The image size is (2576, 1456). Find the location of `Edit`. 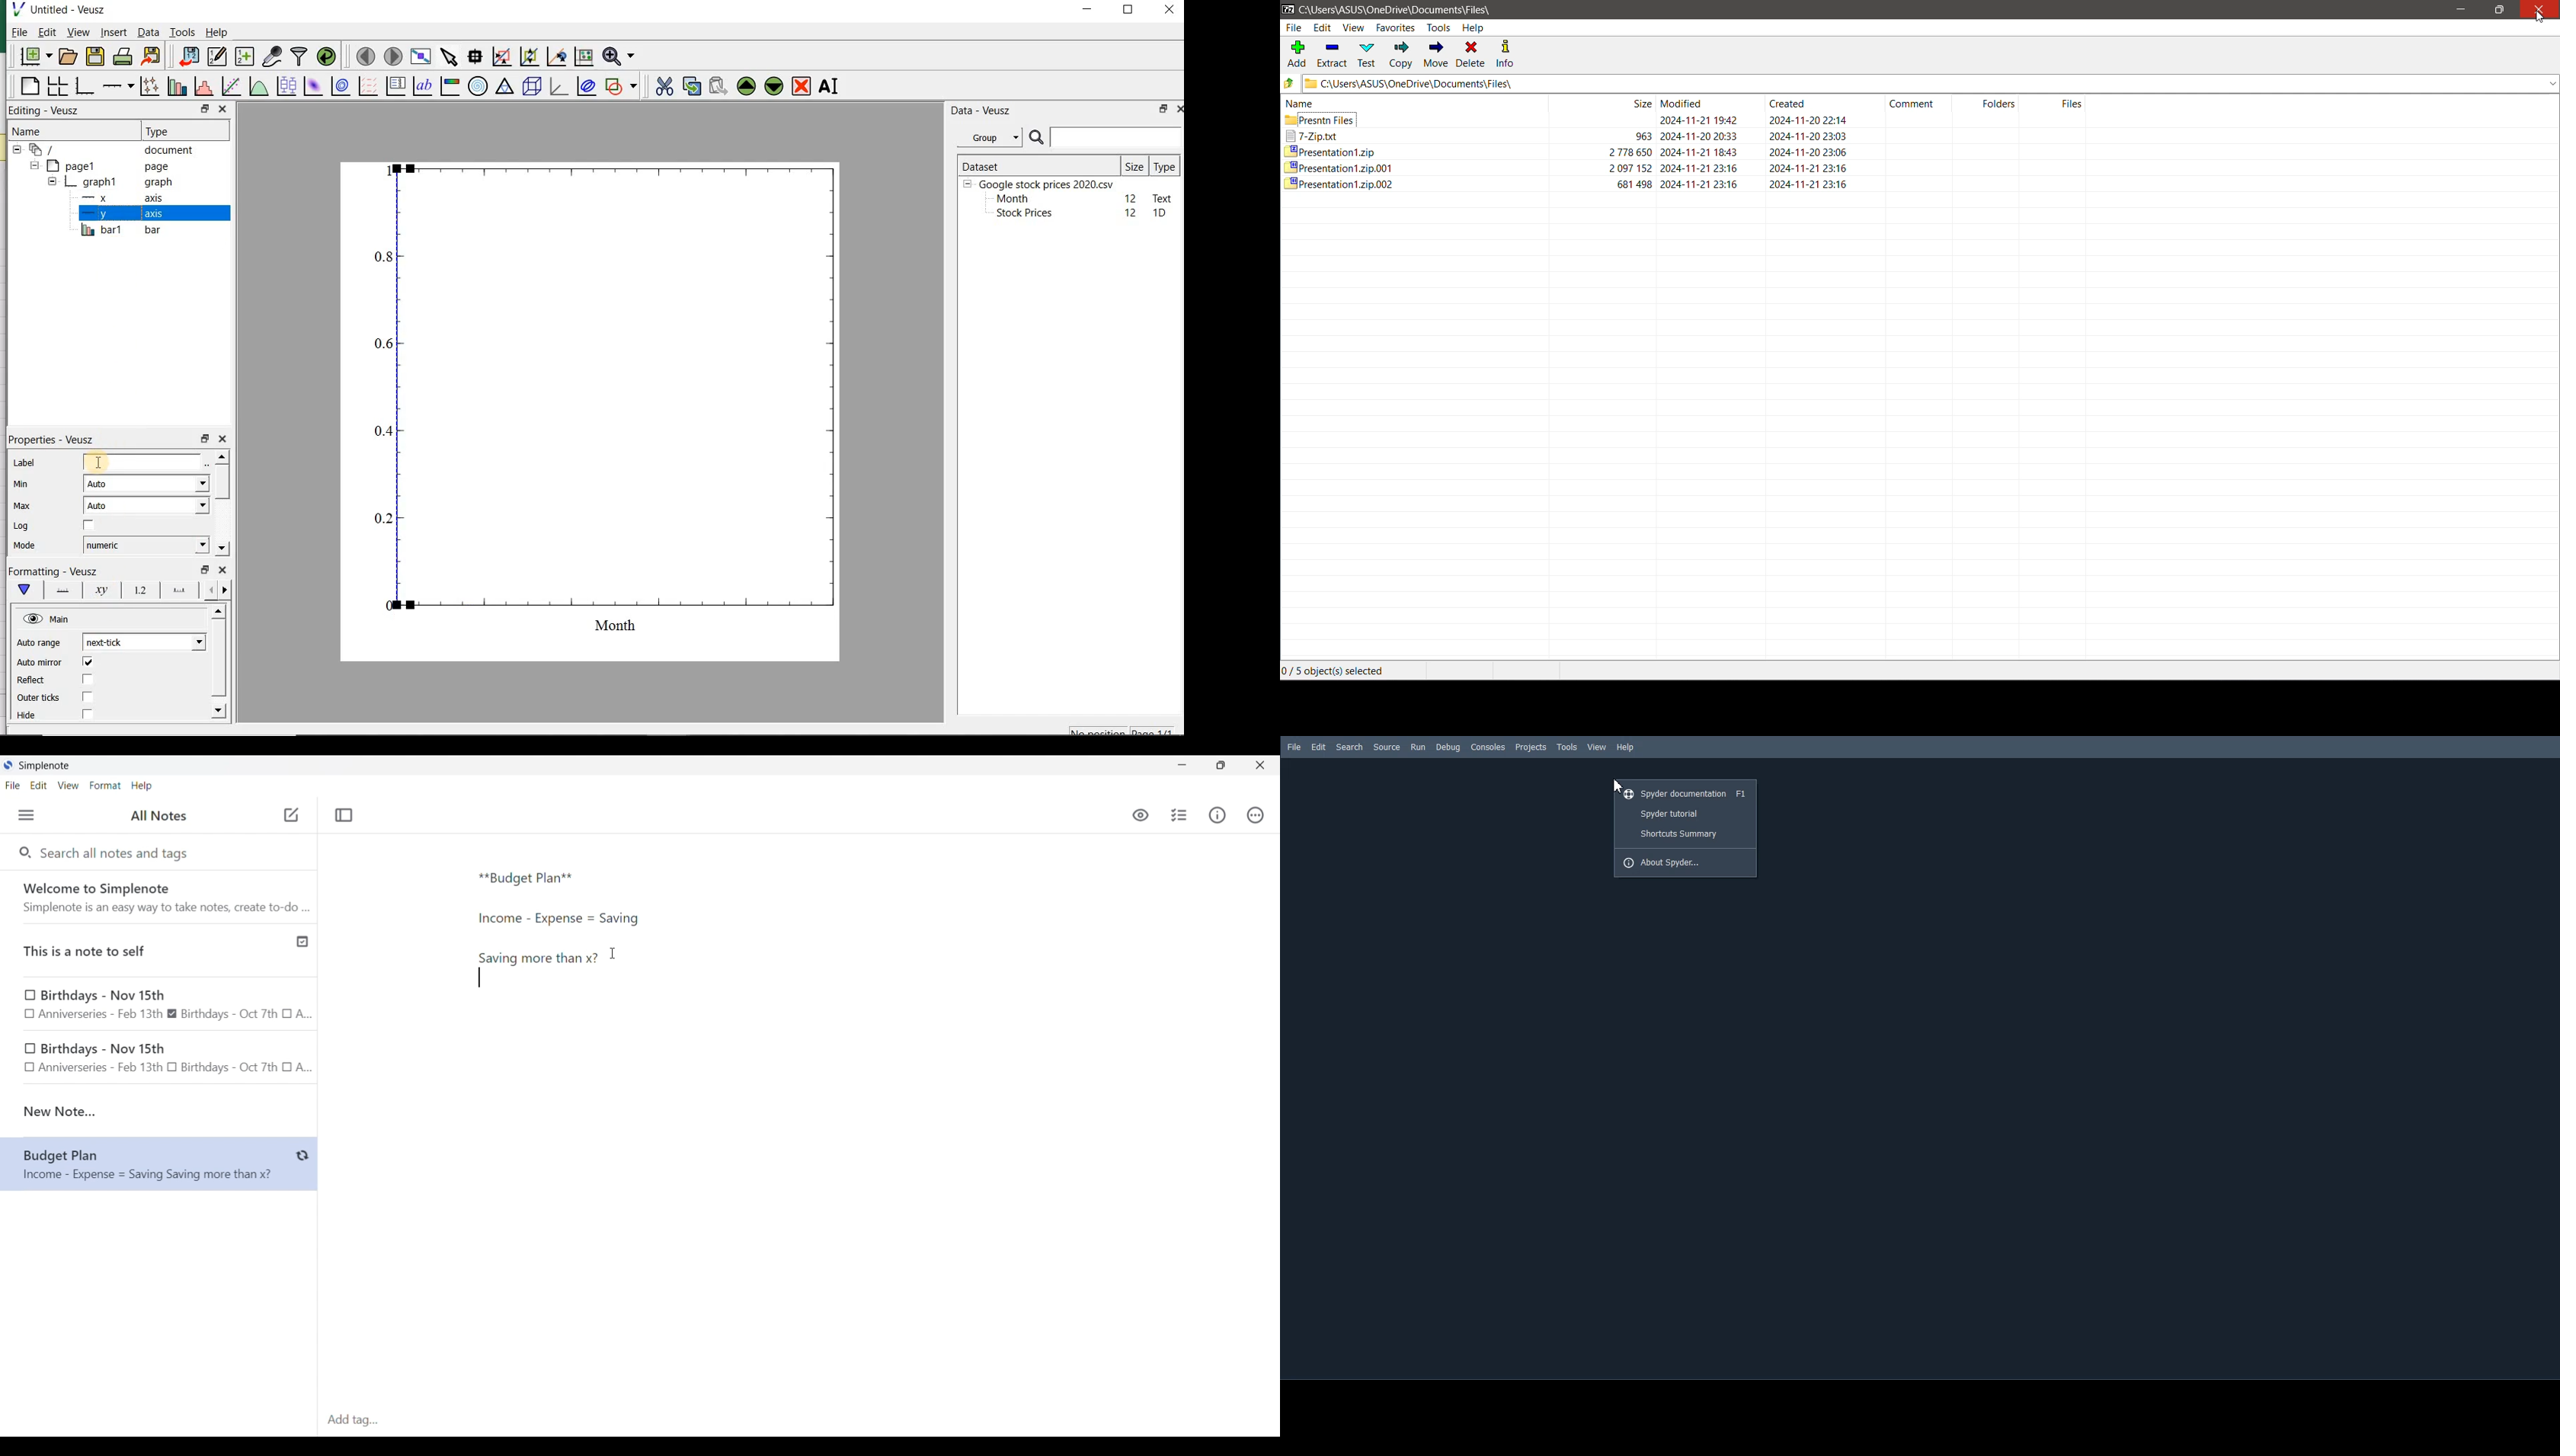

Edit is located at coordinates (1319, 747).